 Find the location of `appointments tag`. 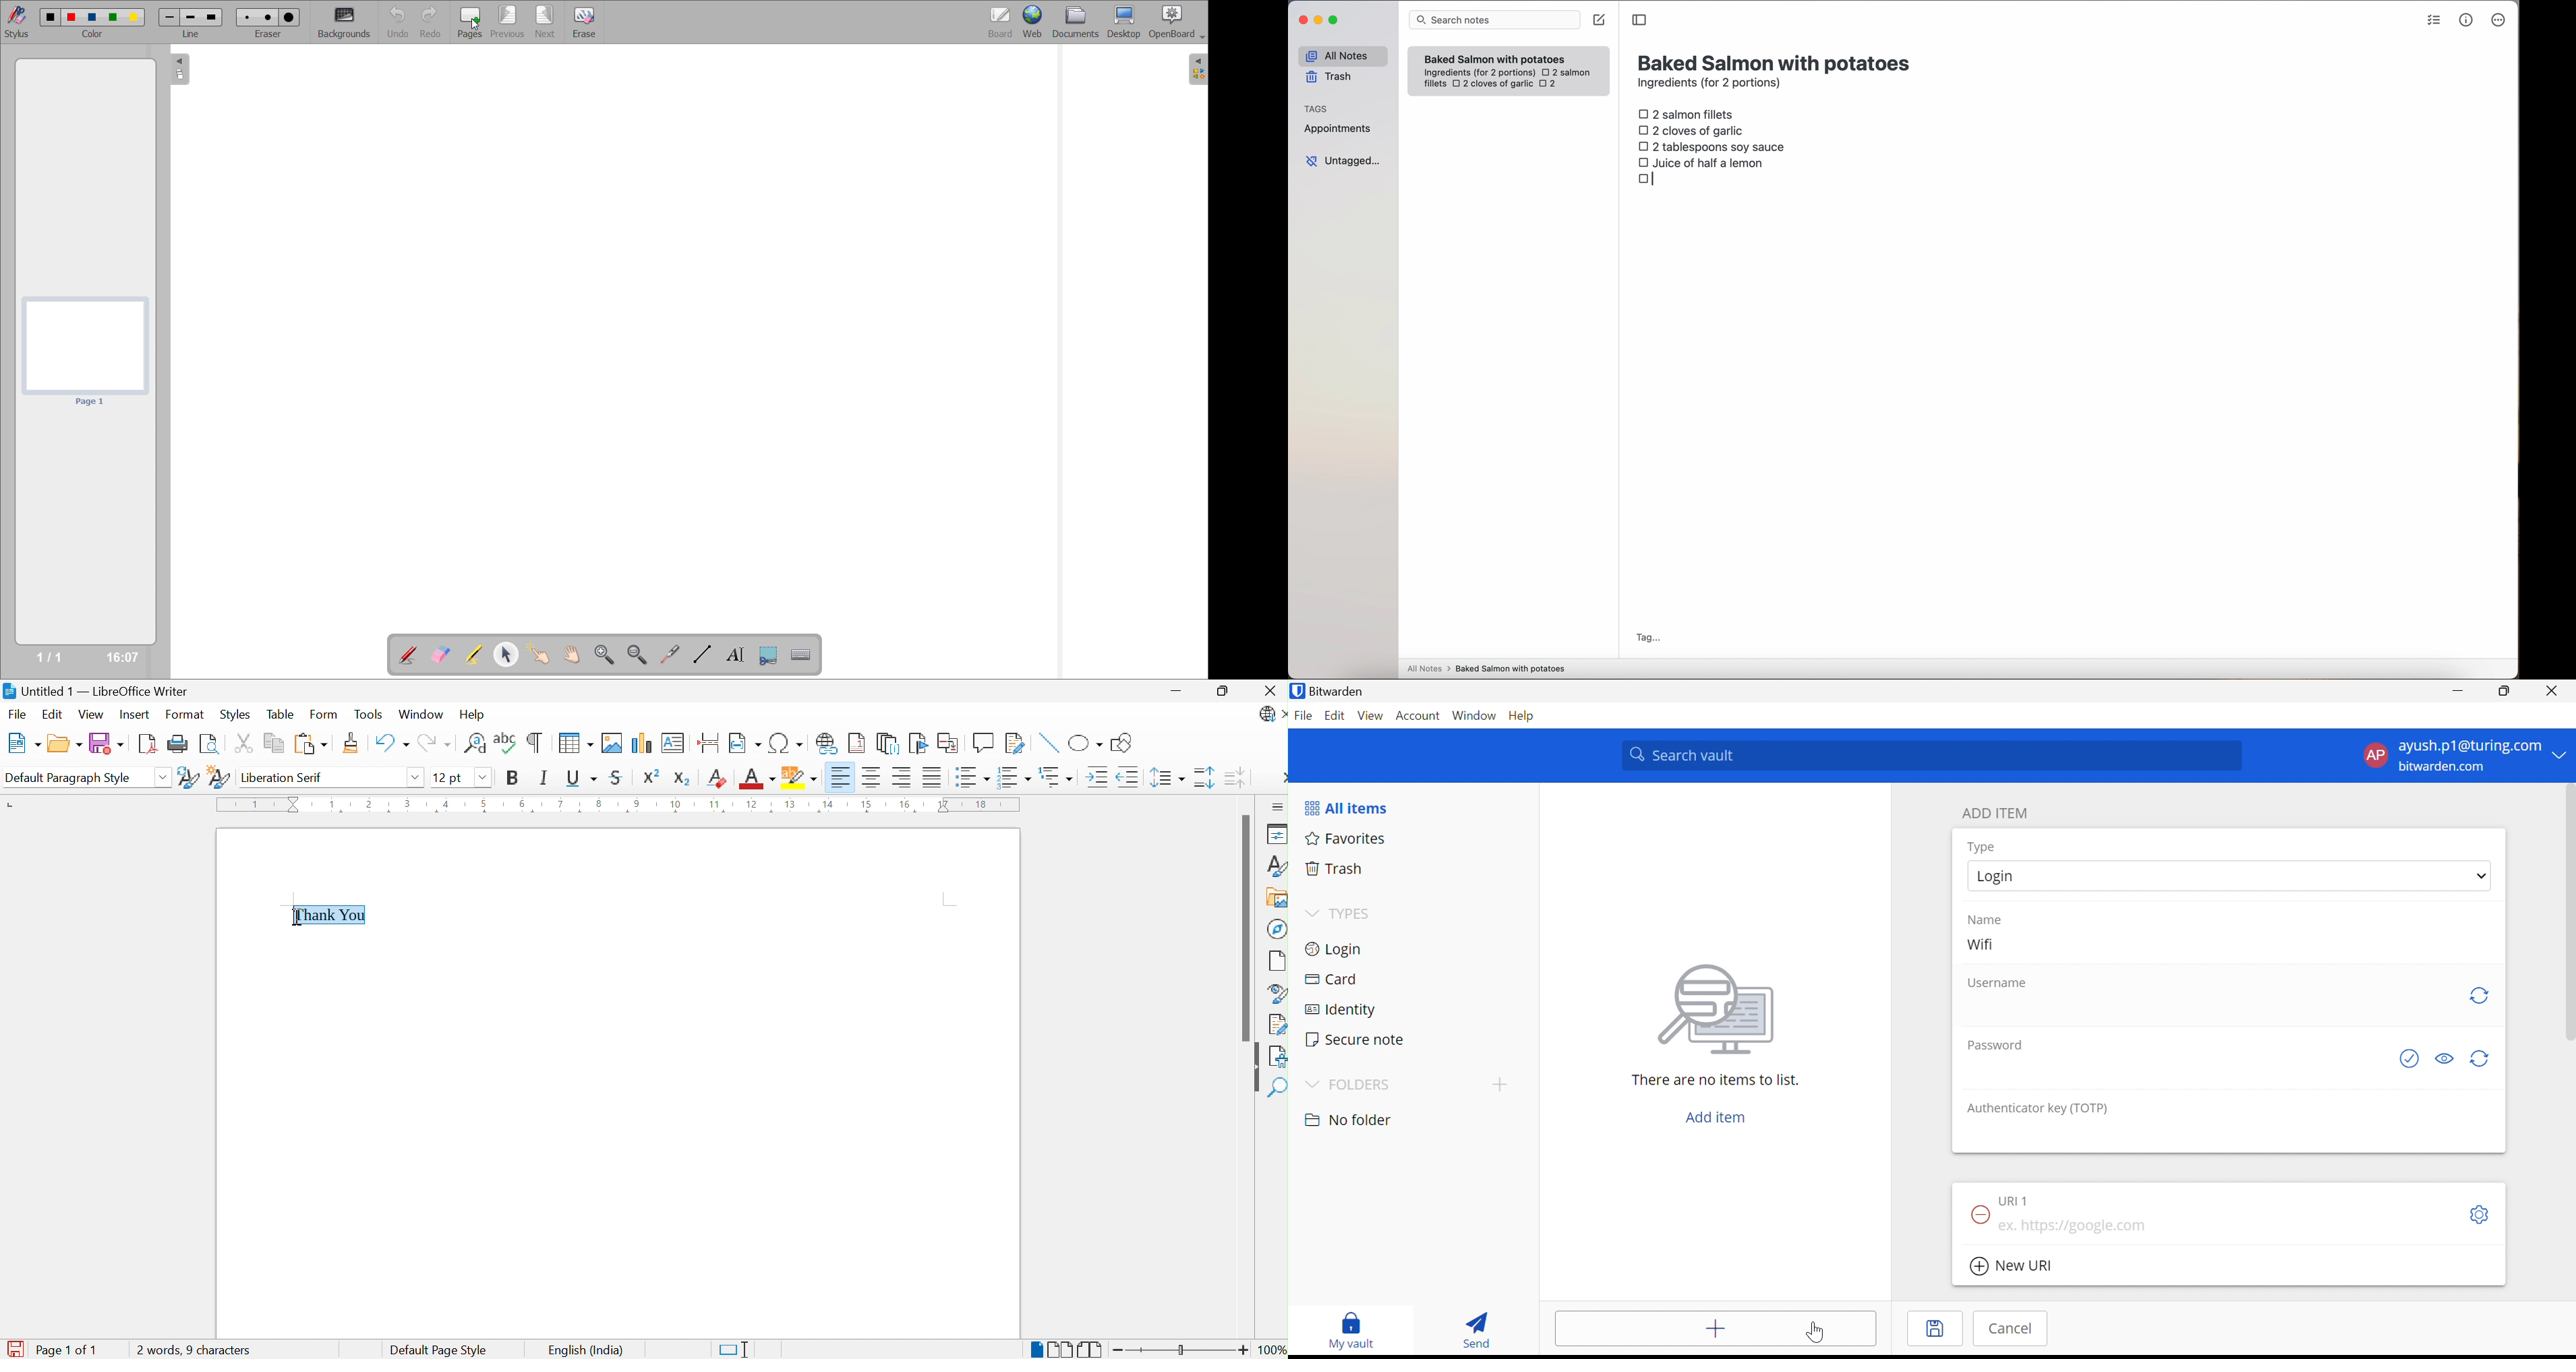

appointments tag is located at coordinates (1339, 127).